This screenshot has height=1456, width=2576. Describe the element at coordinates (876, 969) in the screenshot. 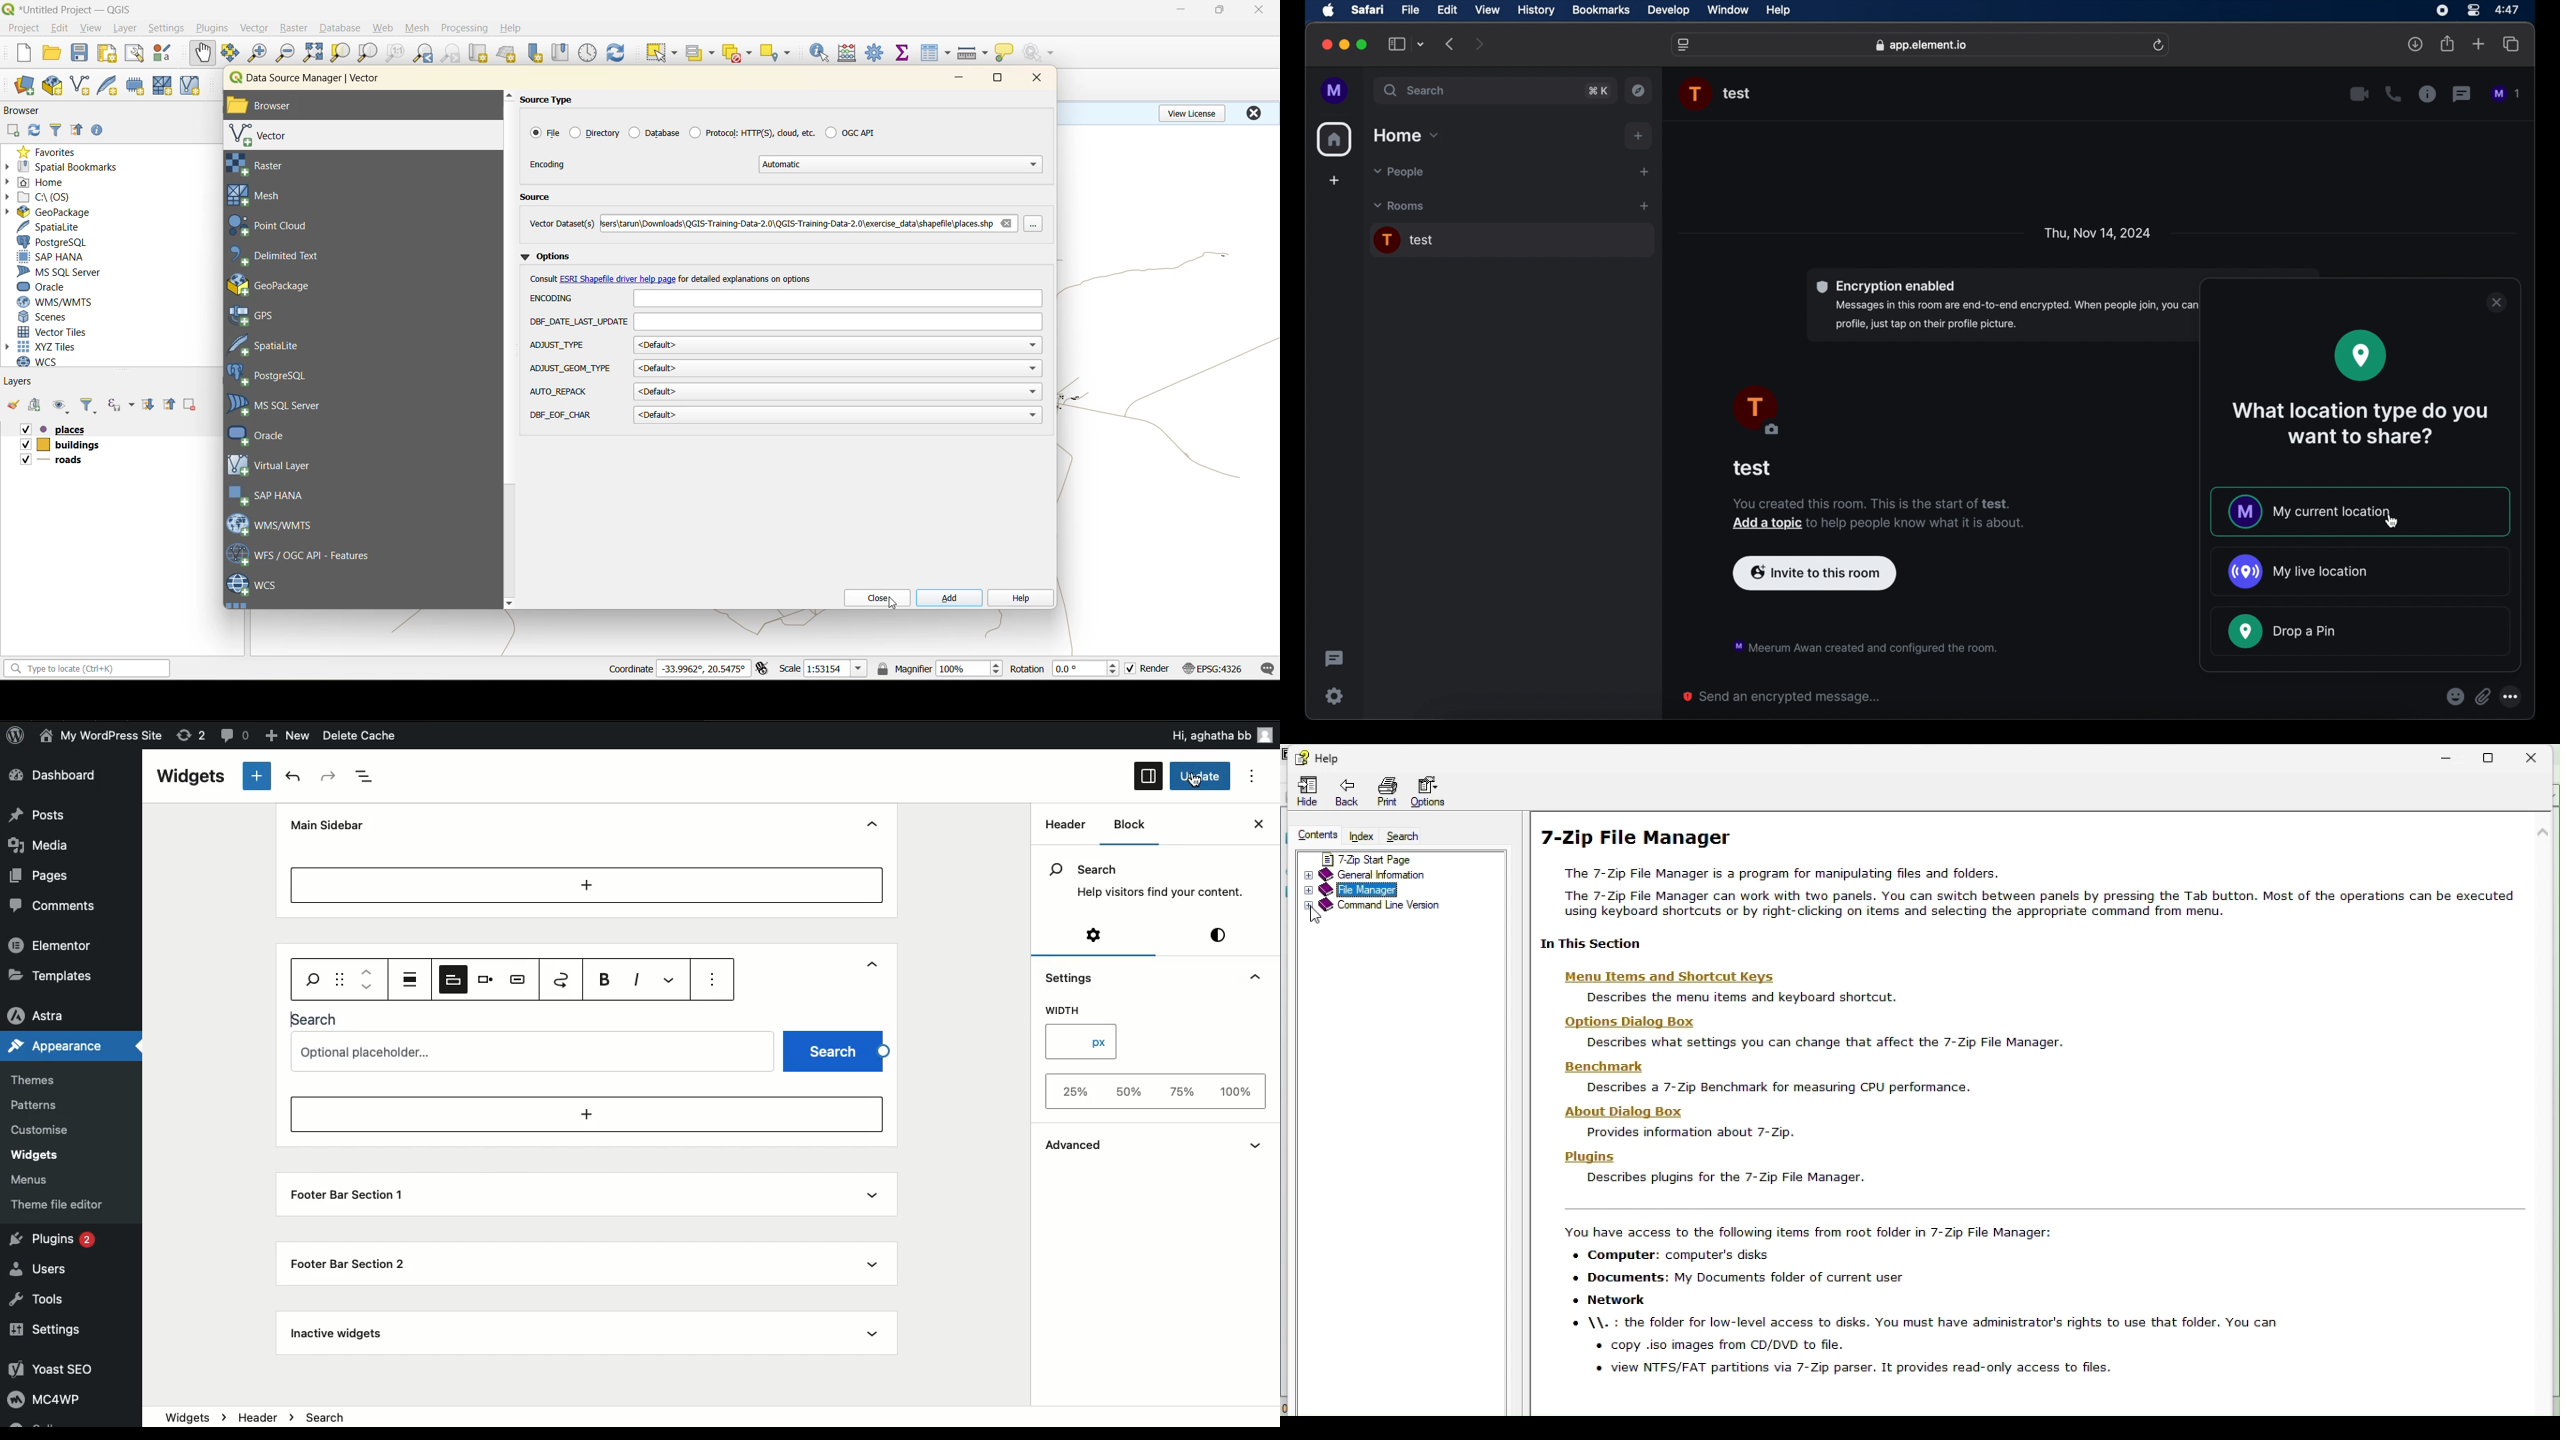

I see `Show` at that location.